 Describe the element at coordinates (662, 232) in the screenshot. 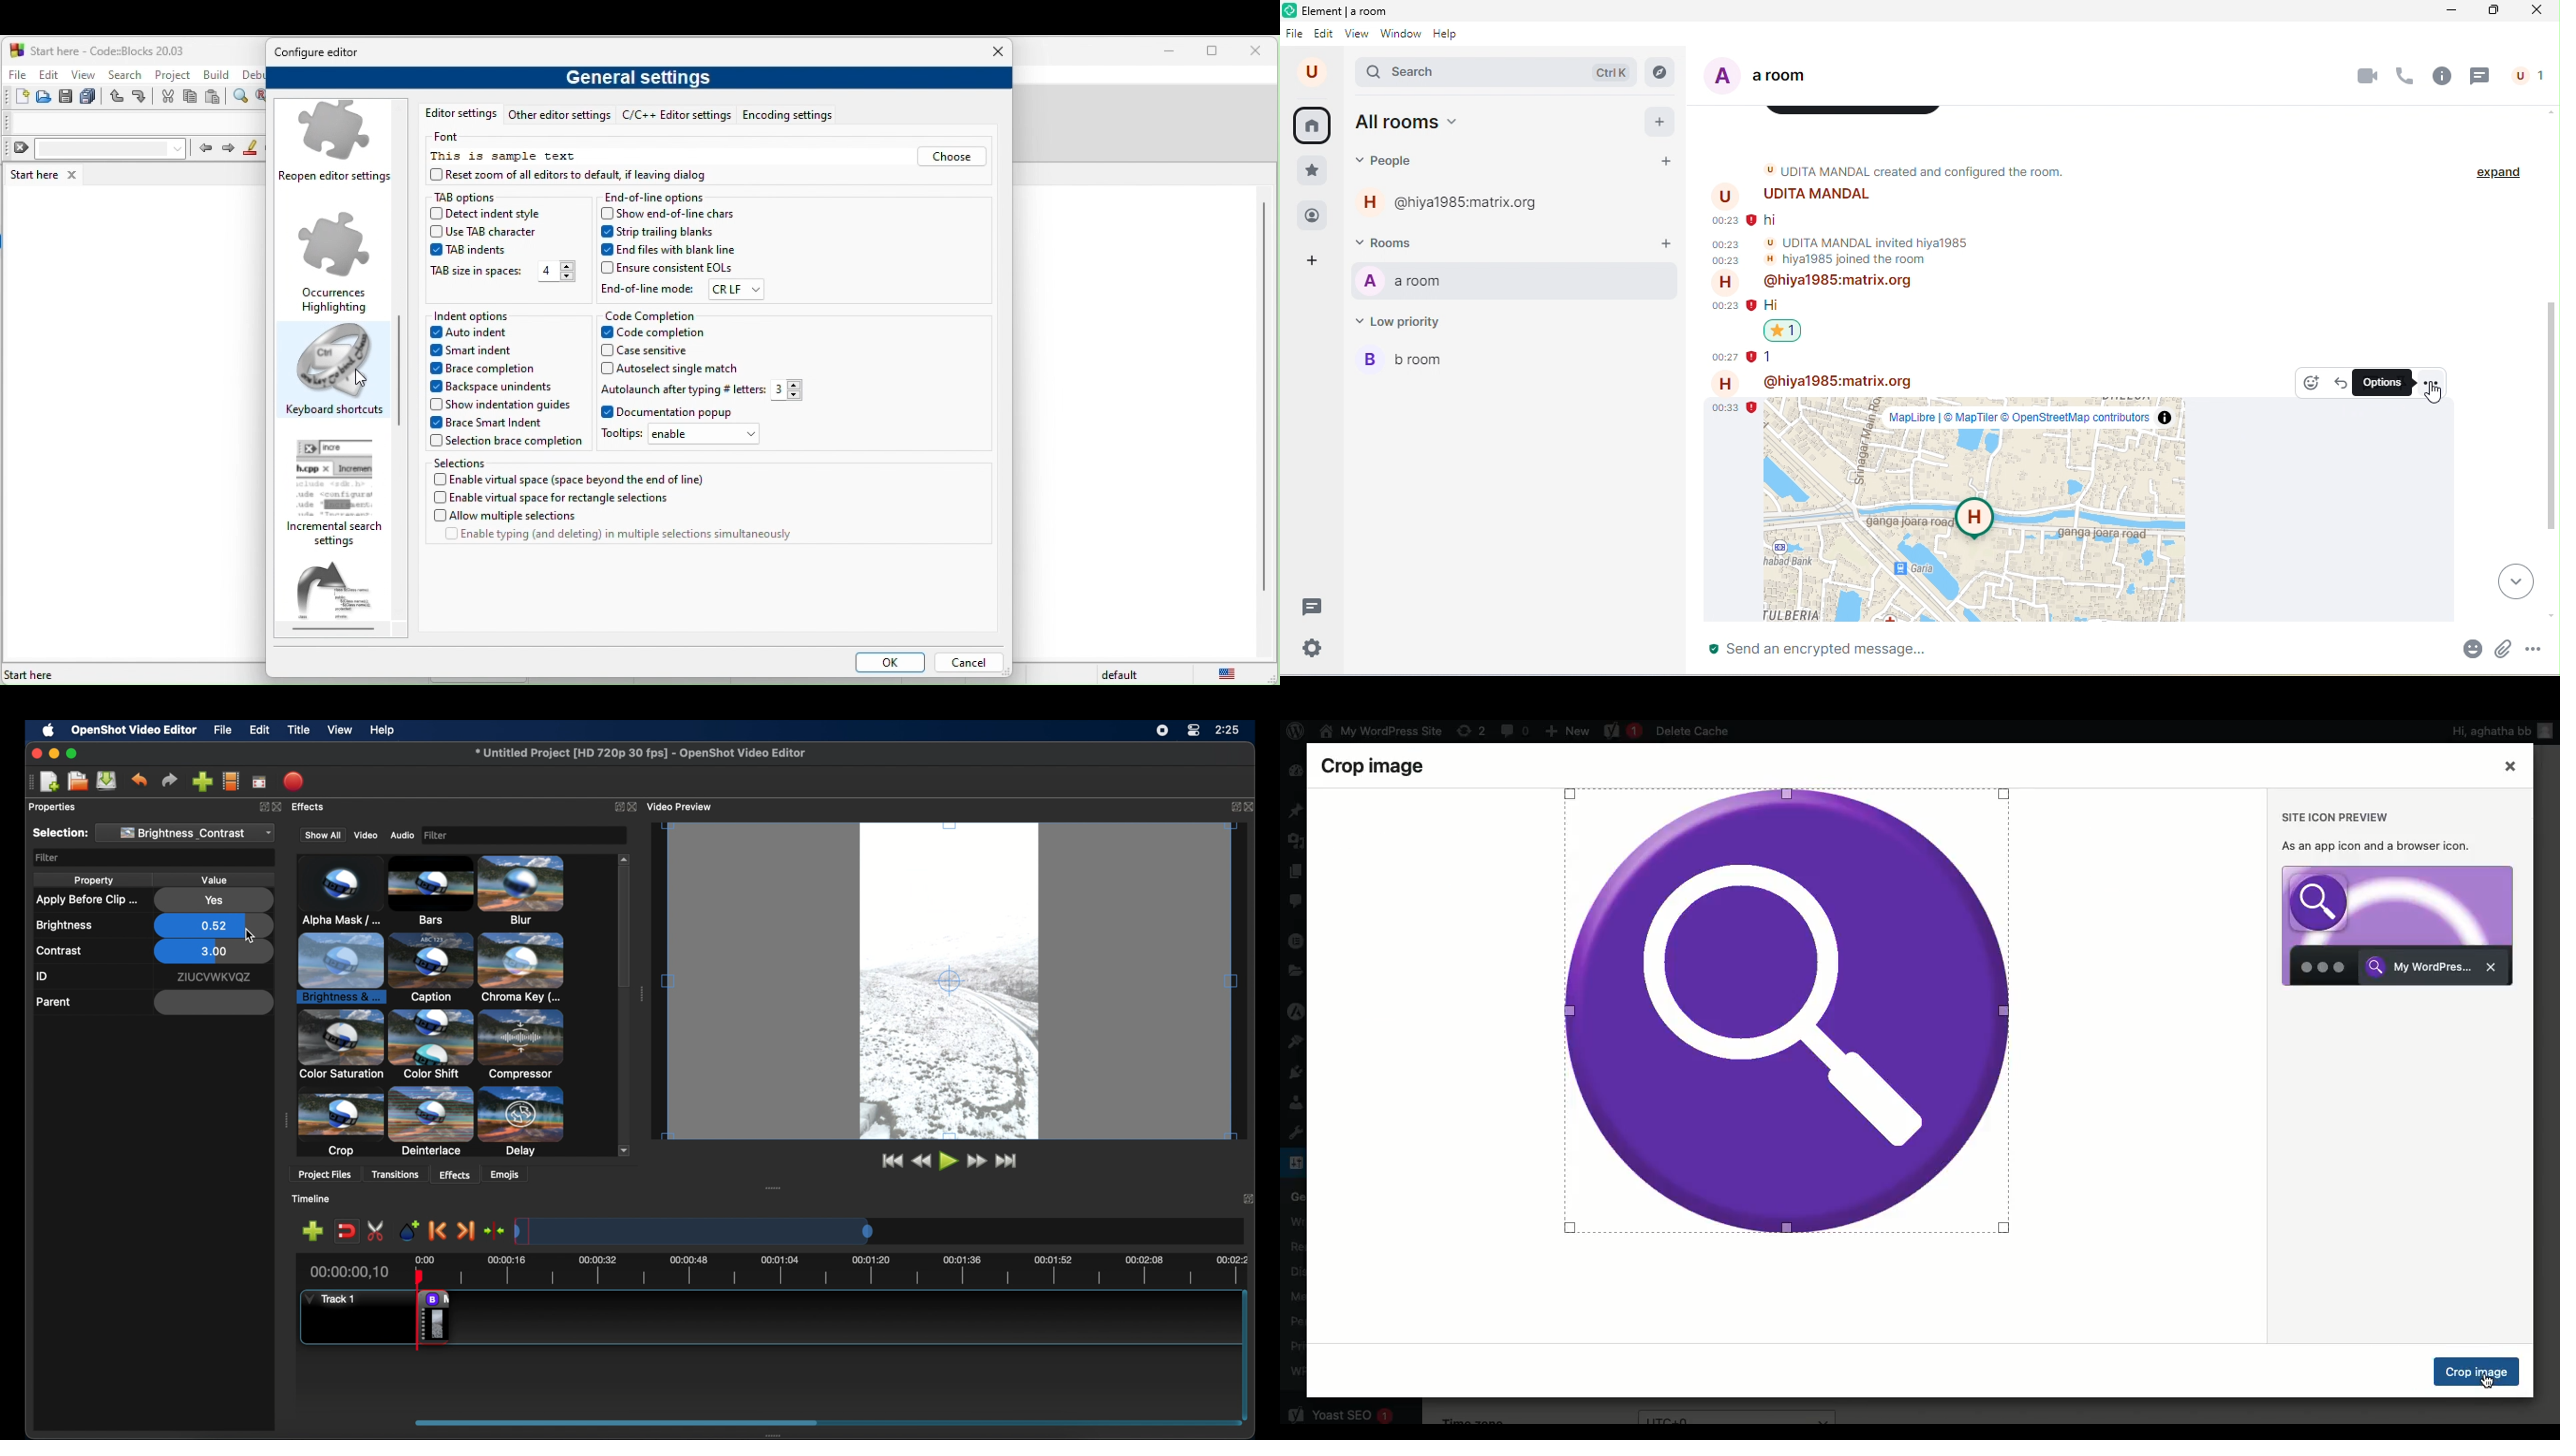

I see `strip trailing blanks` at that location.